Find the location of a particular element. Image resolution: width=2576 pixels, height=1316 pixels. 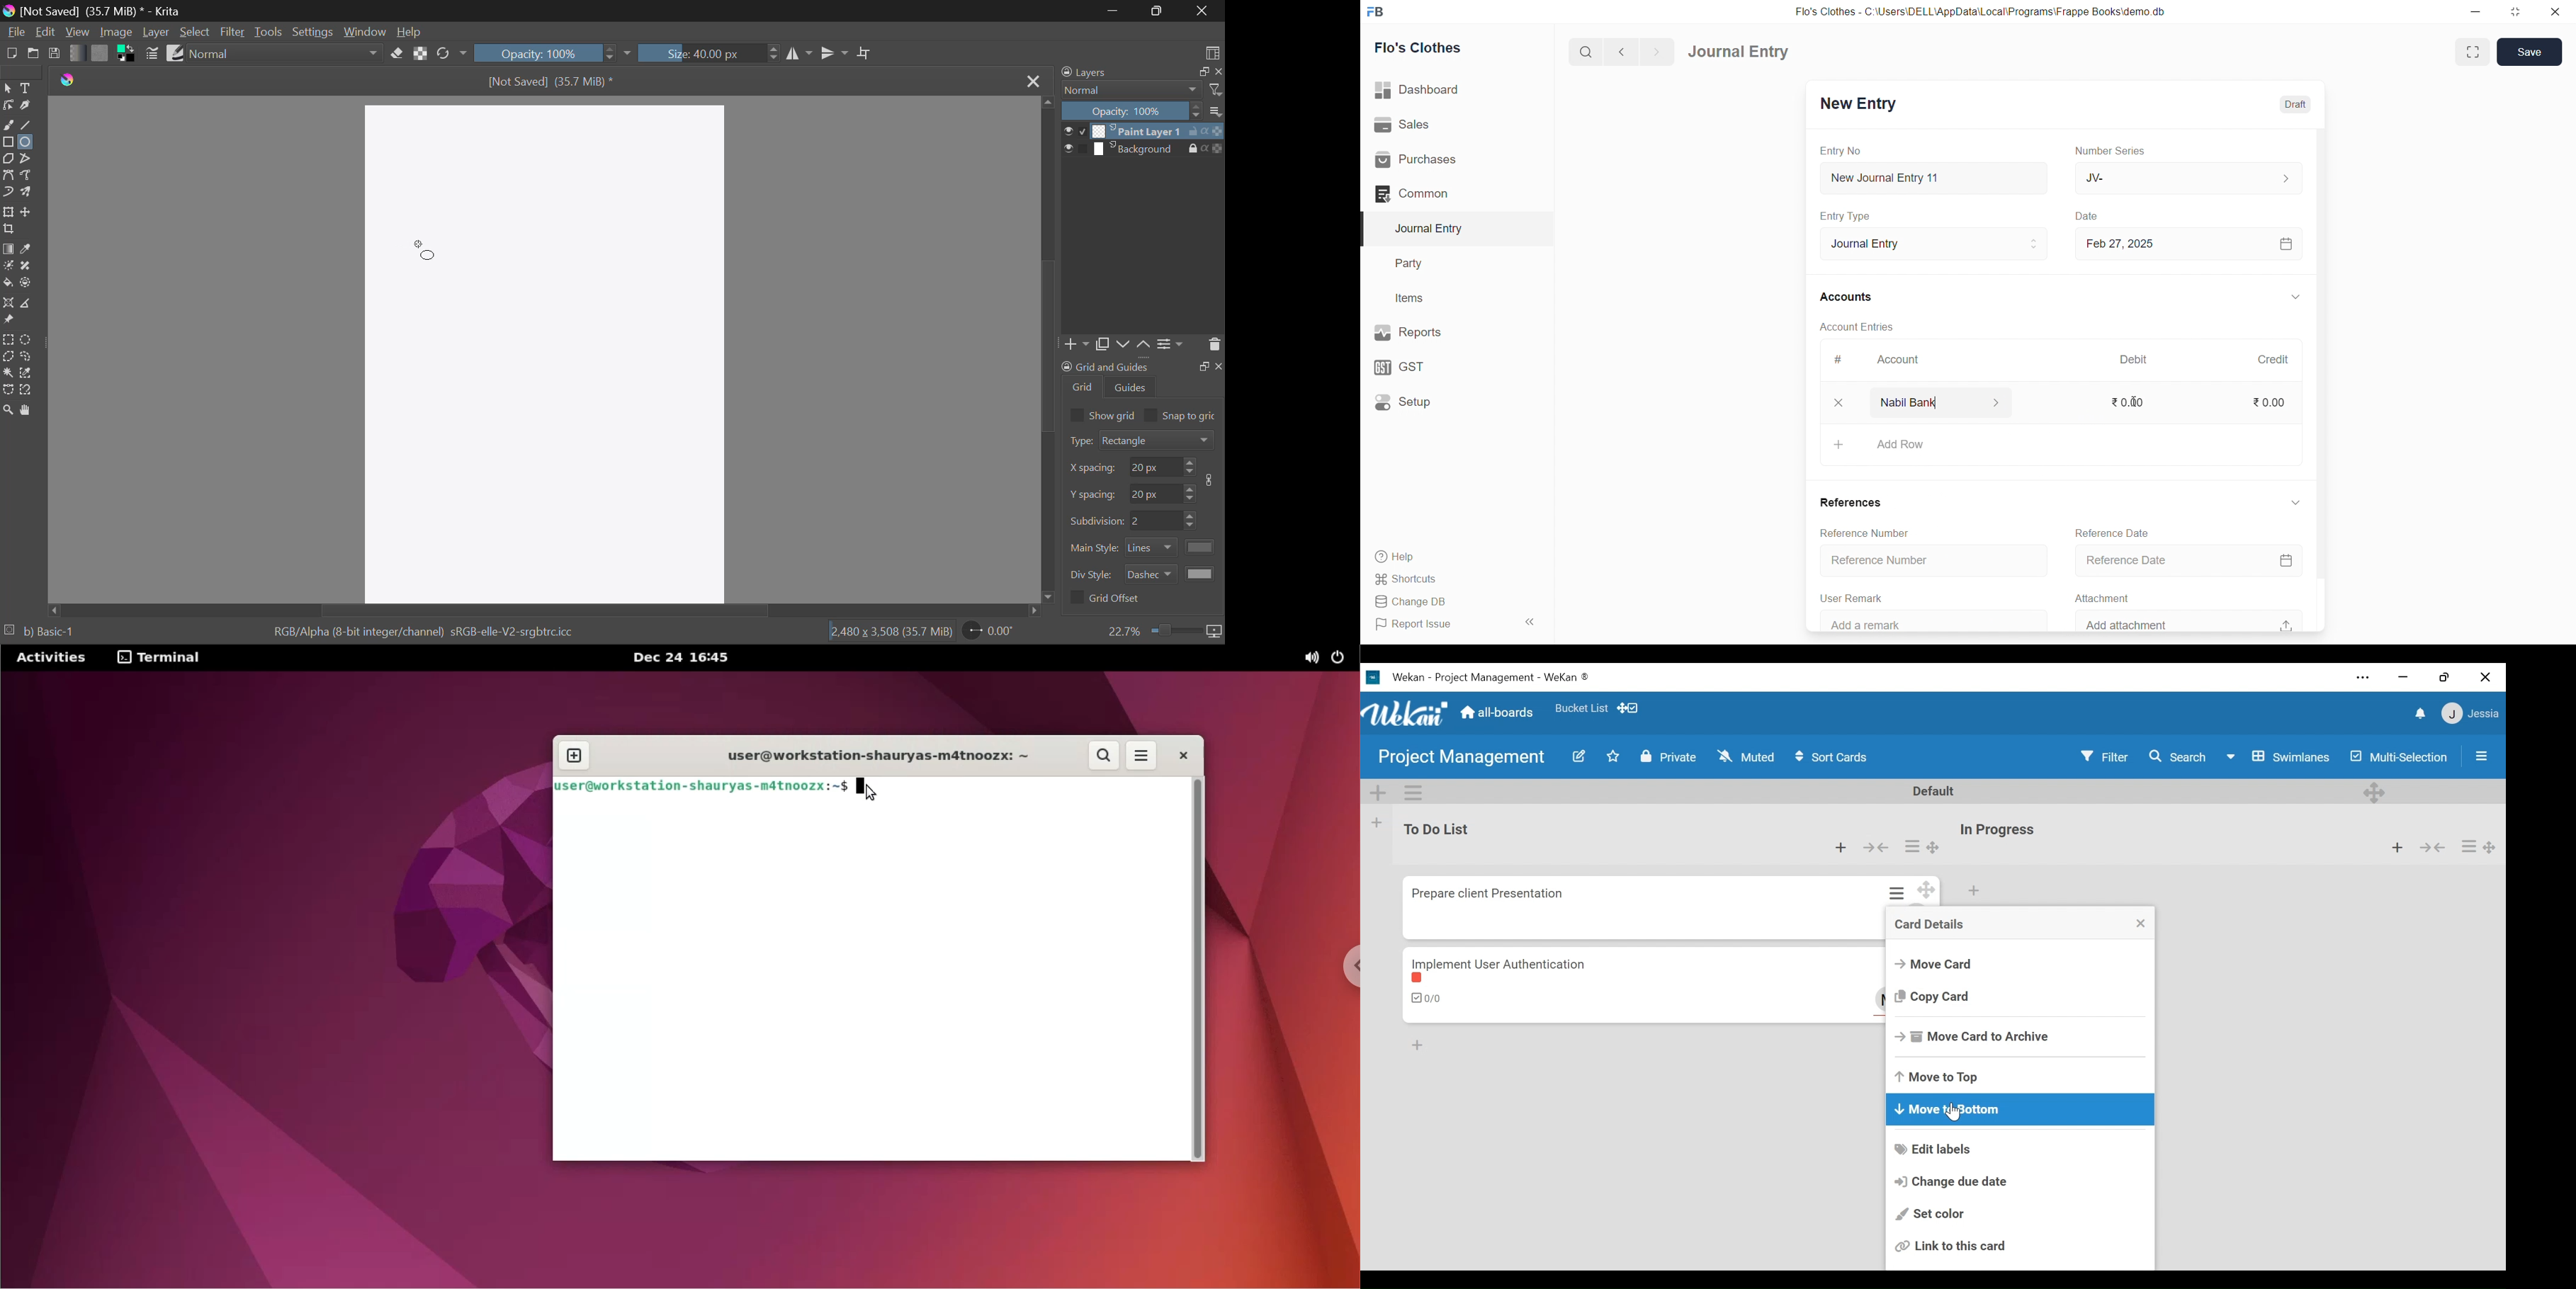

Fit window is located at coordinates (2471, 52).